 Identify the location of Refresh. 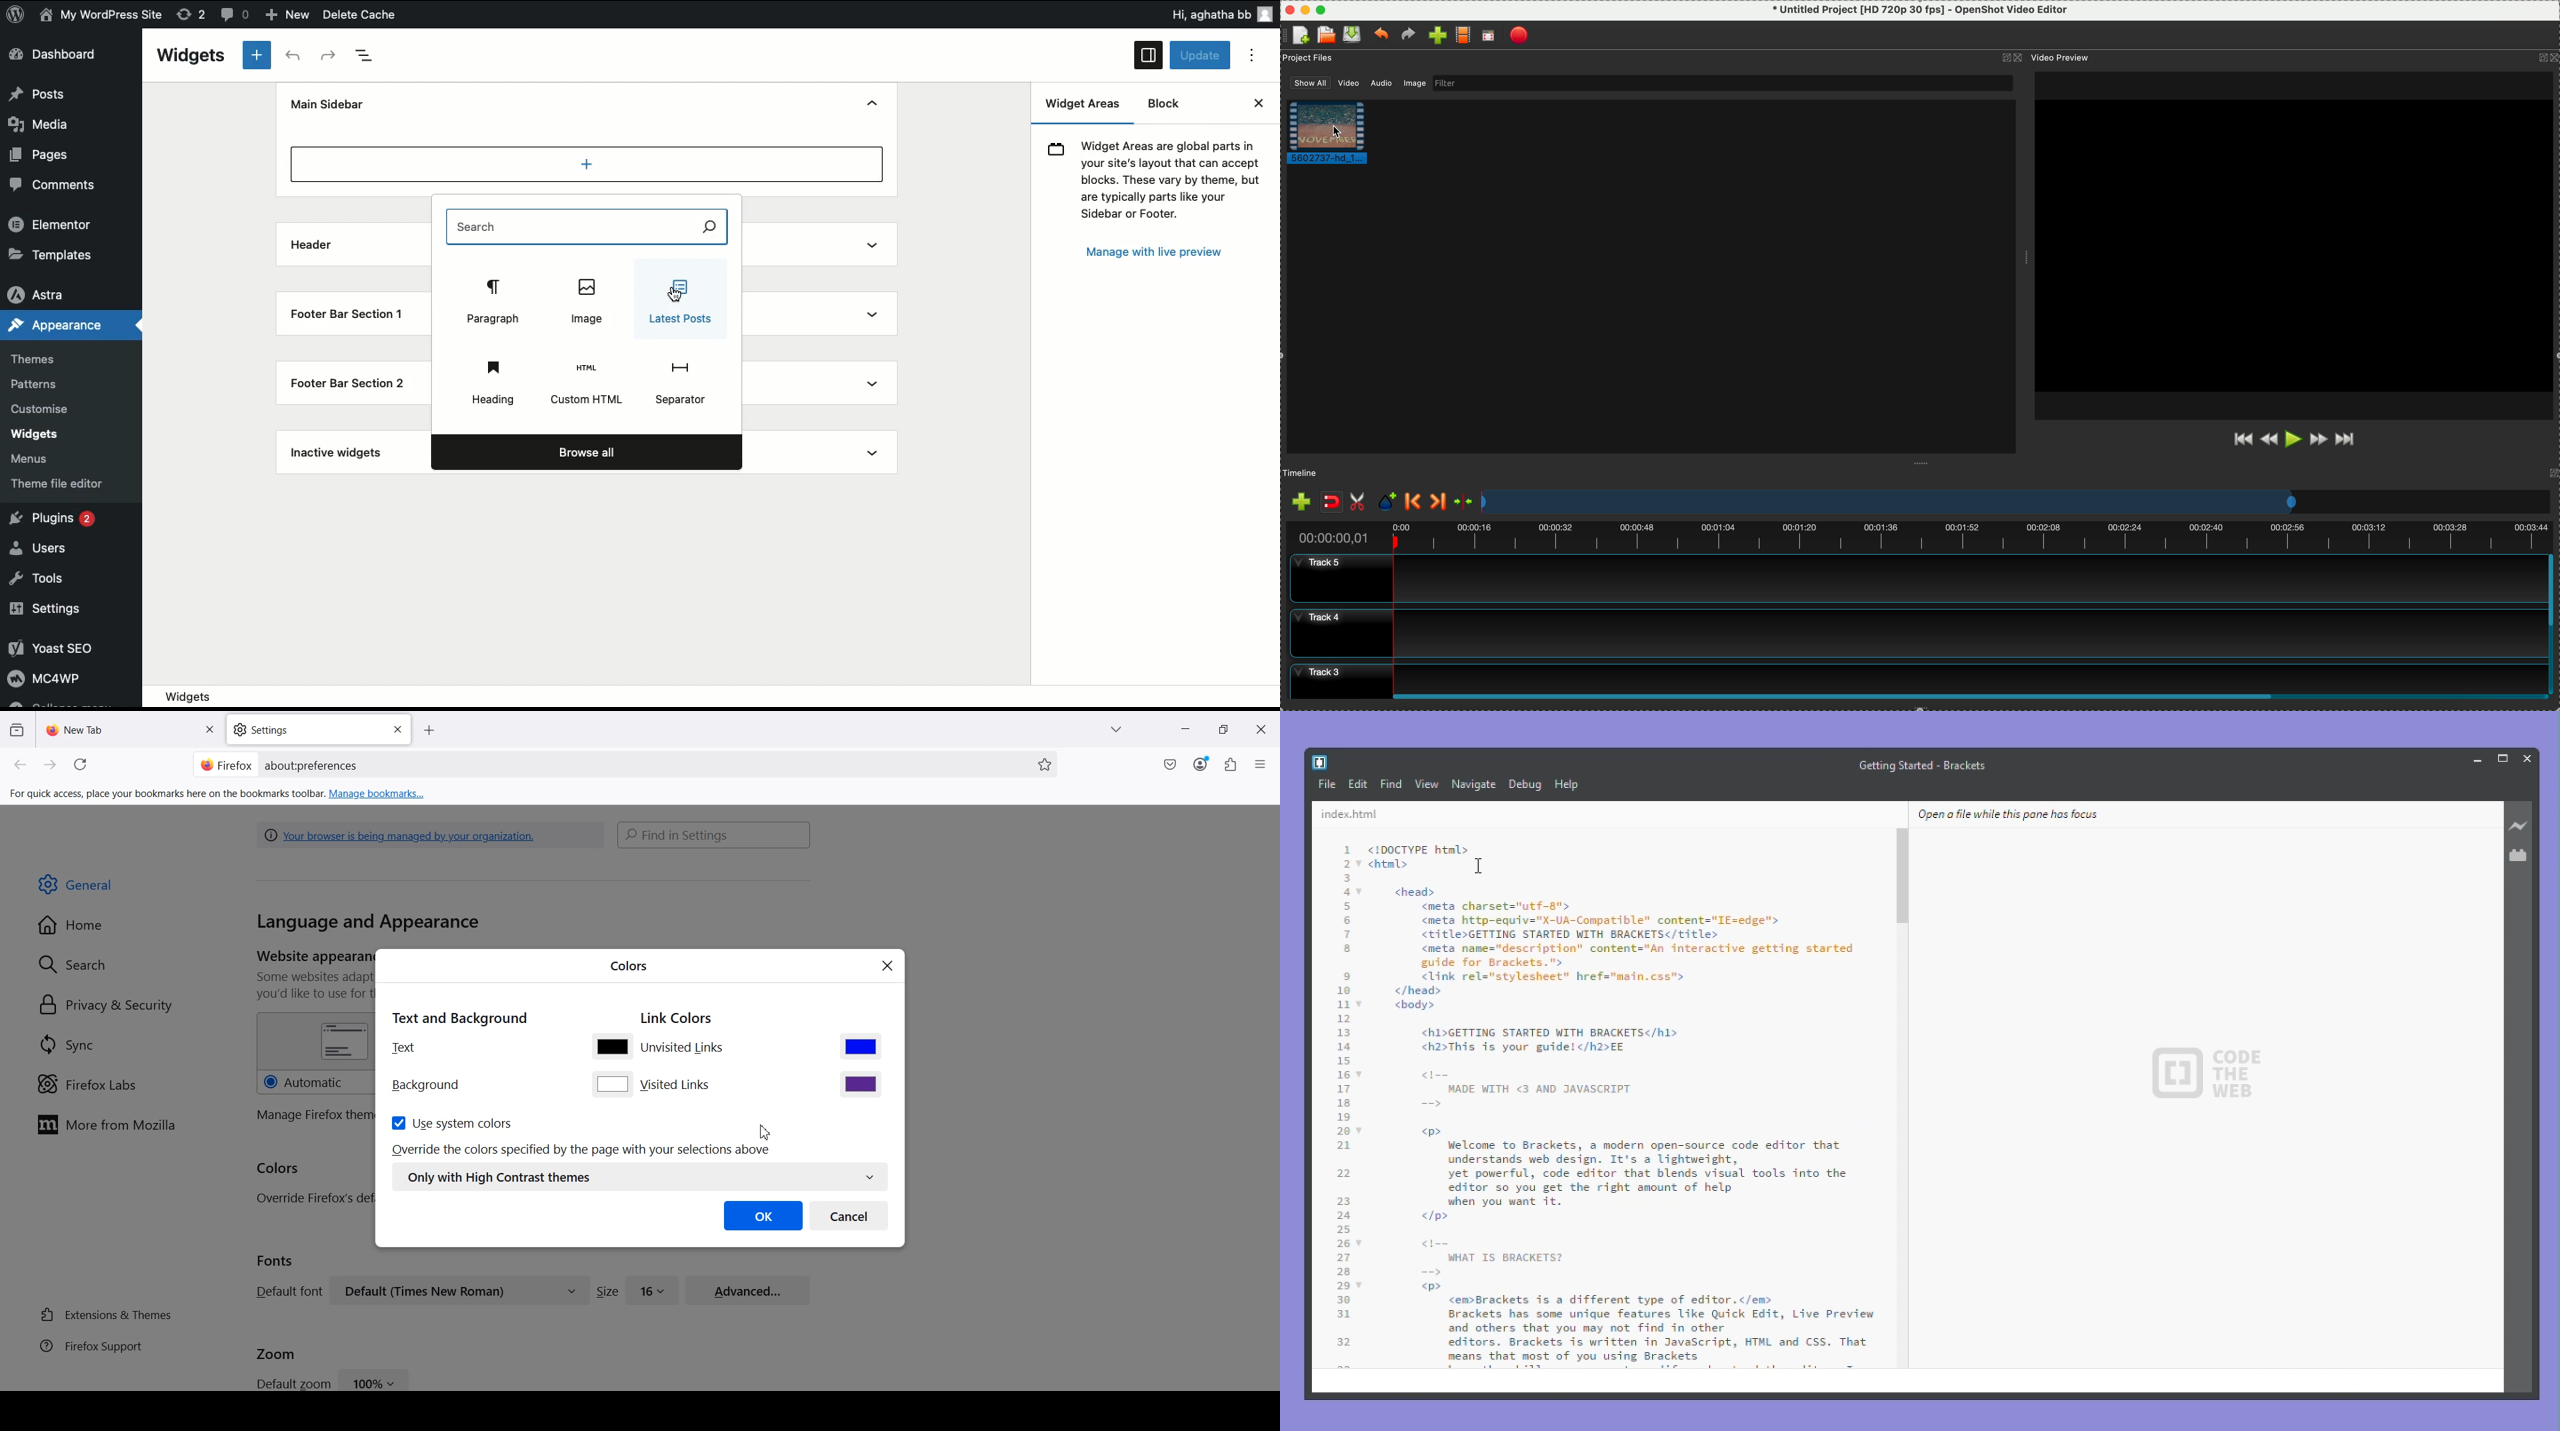
(83, 765).